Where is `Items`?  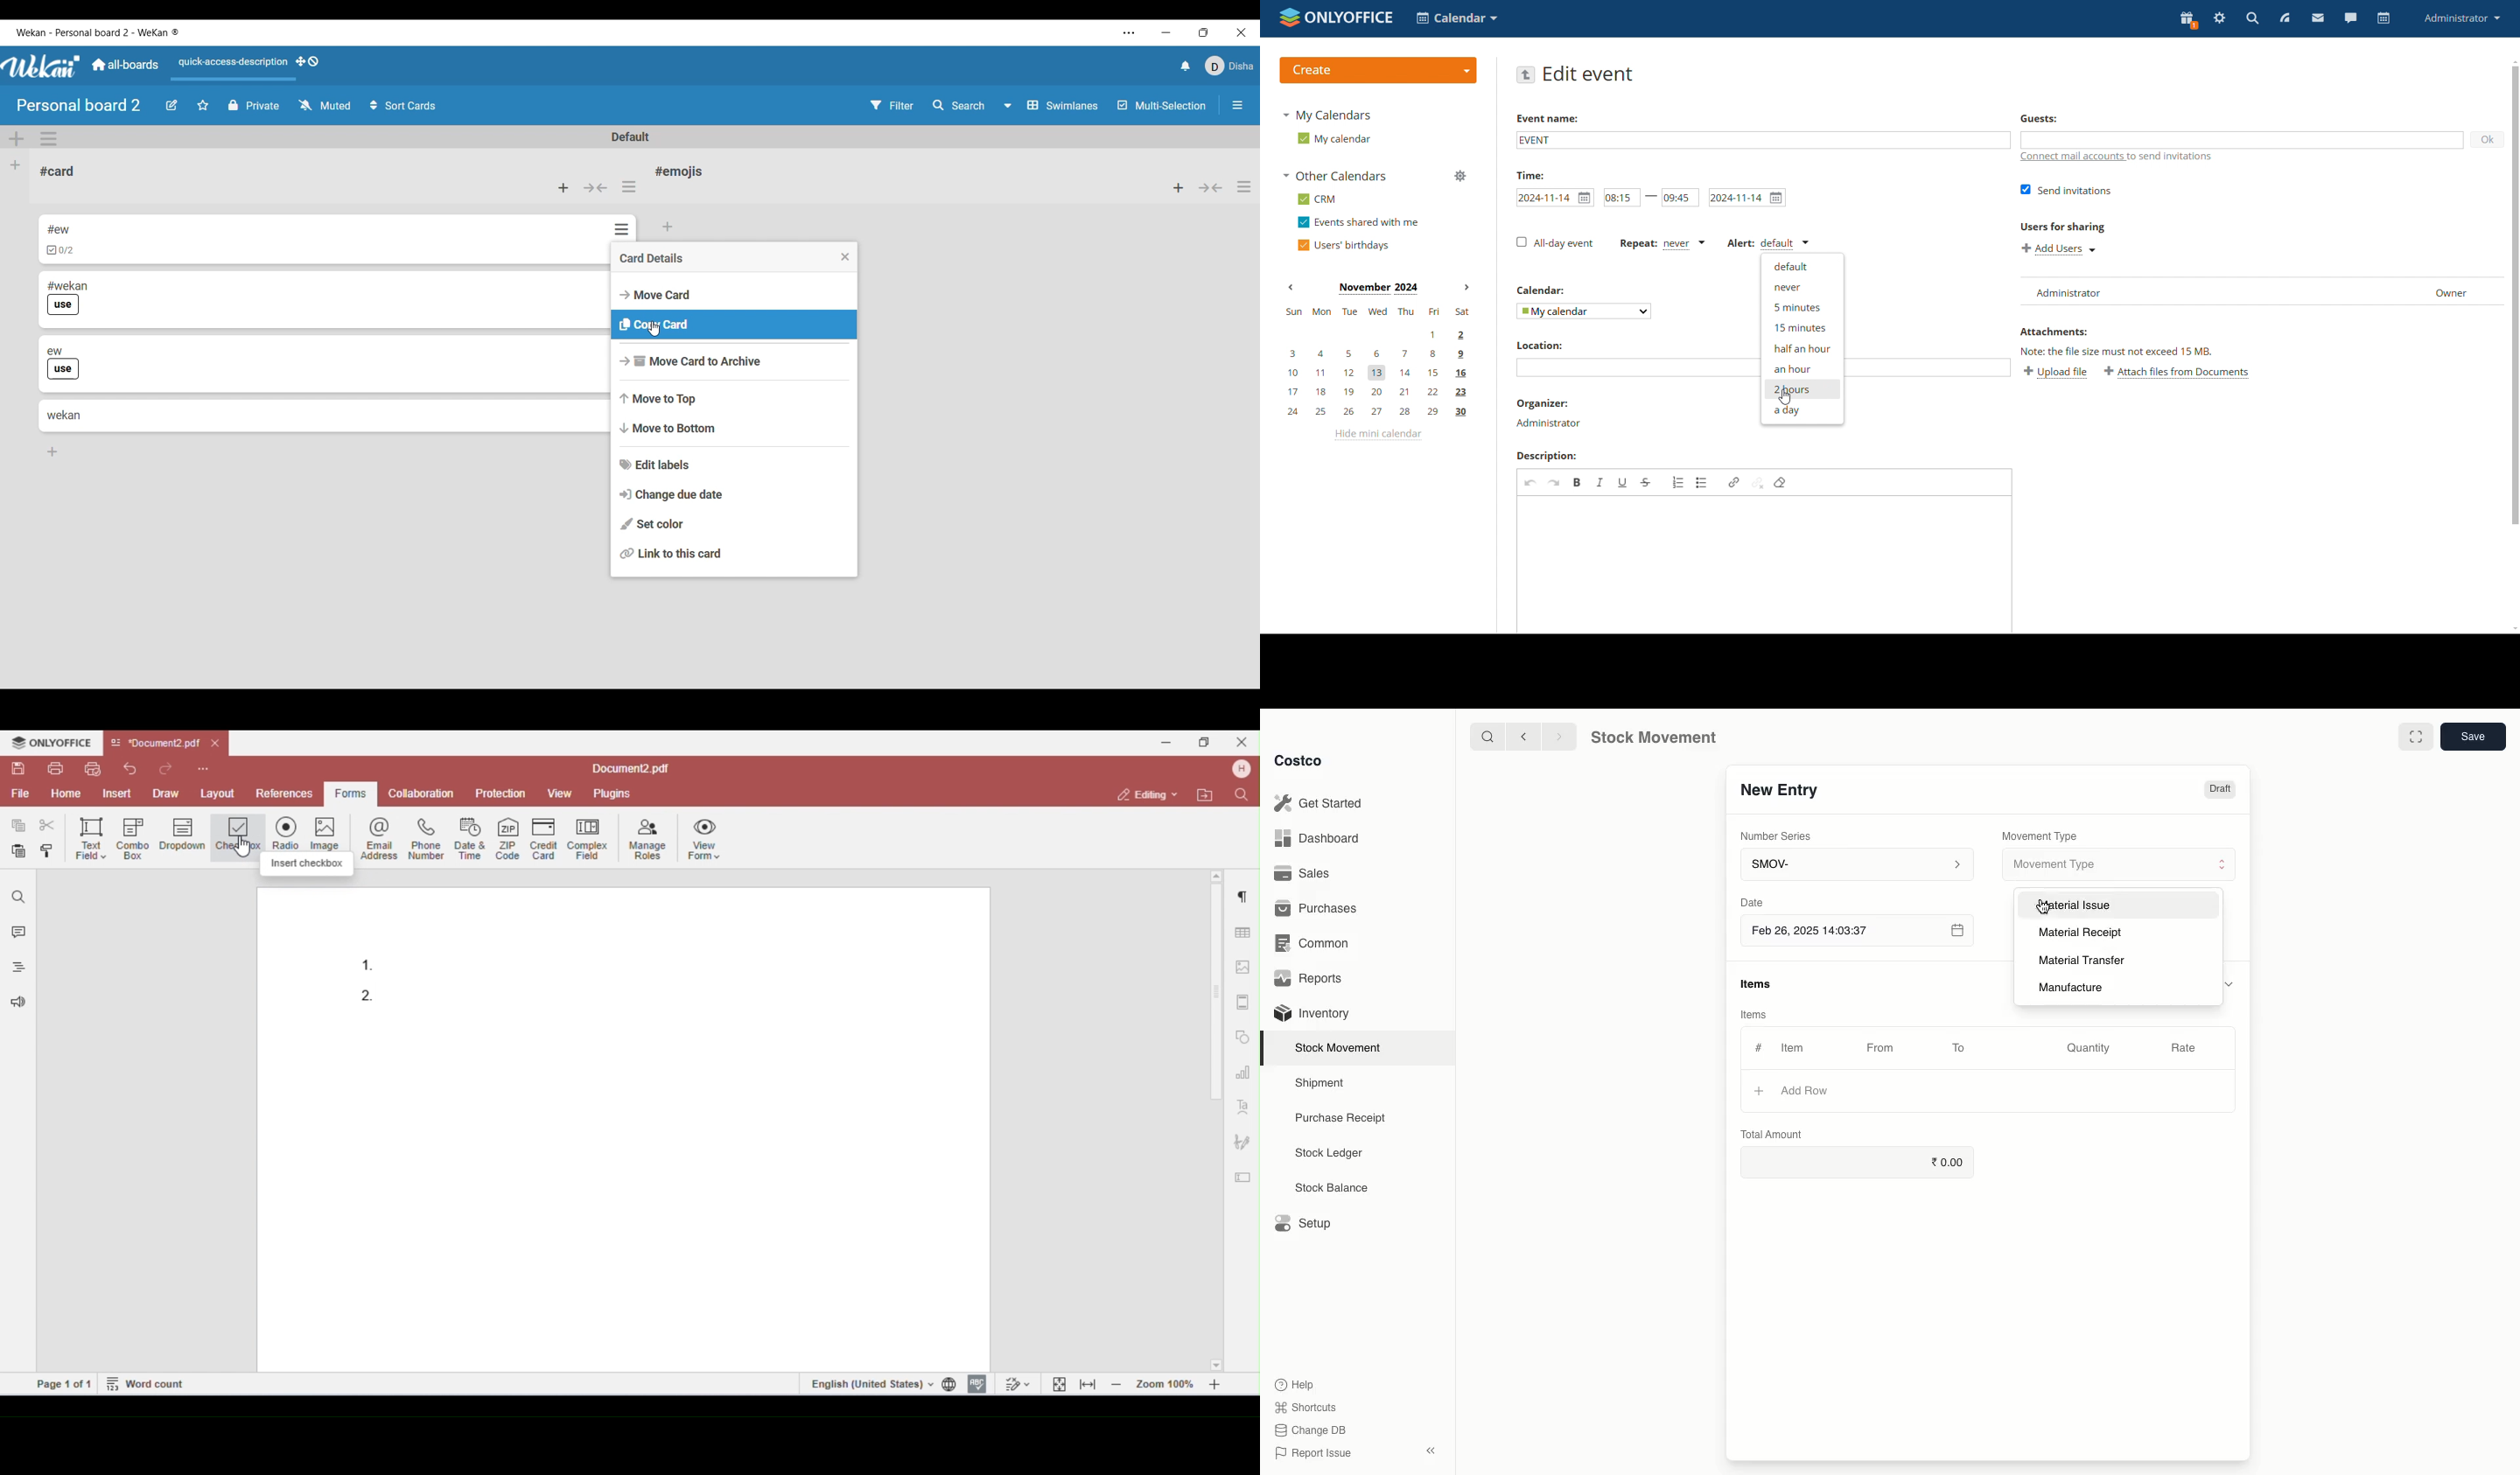 Items is located at coordinates (1752, 1014).